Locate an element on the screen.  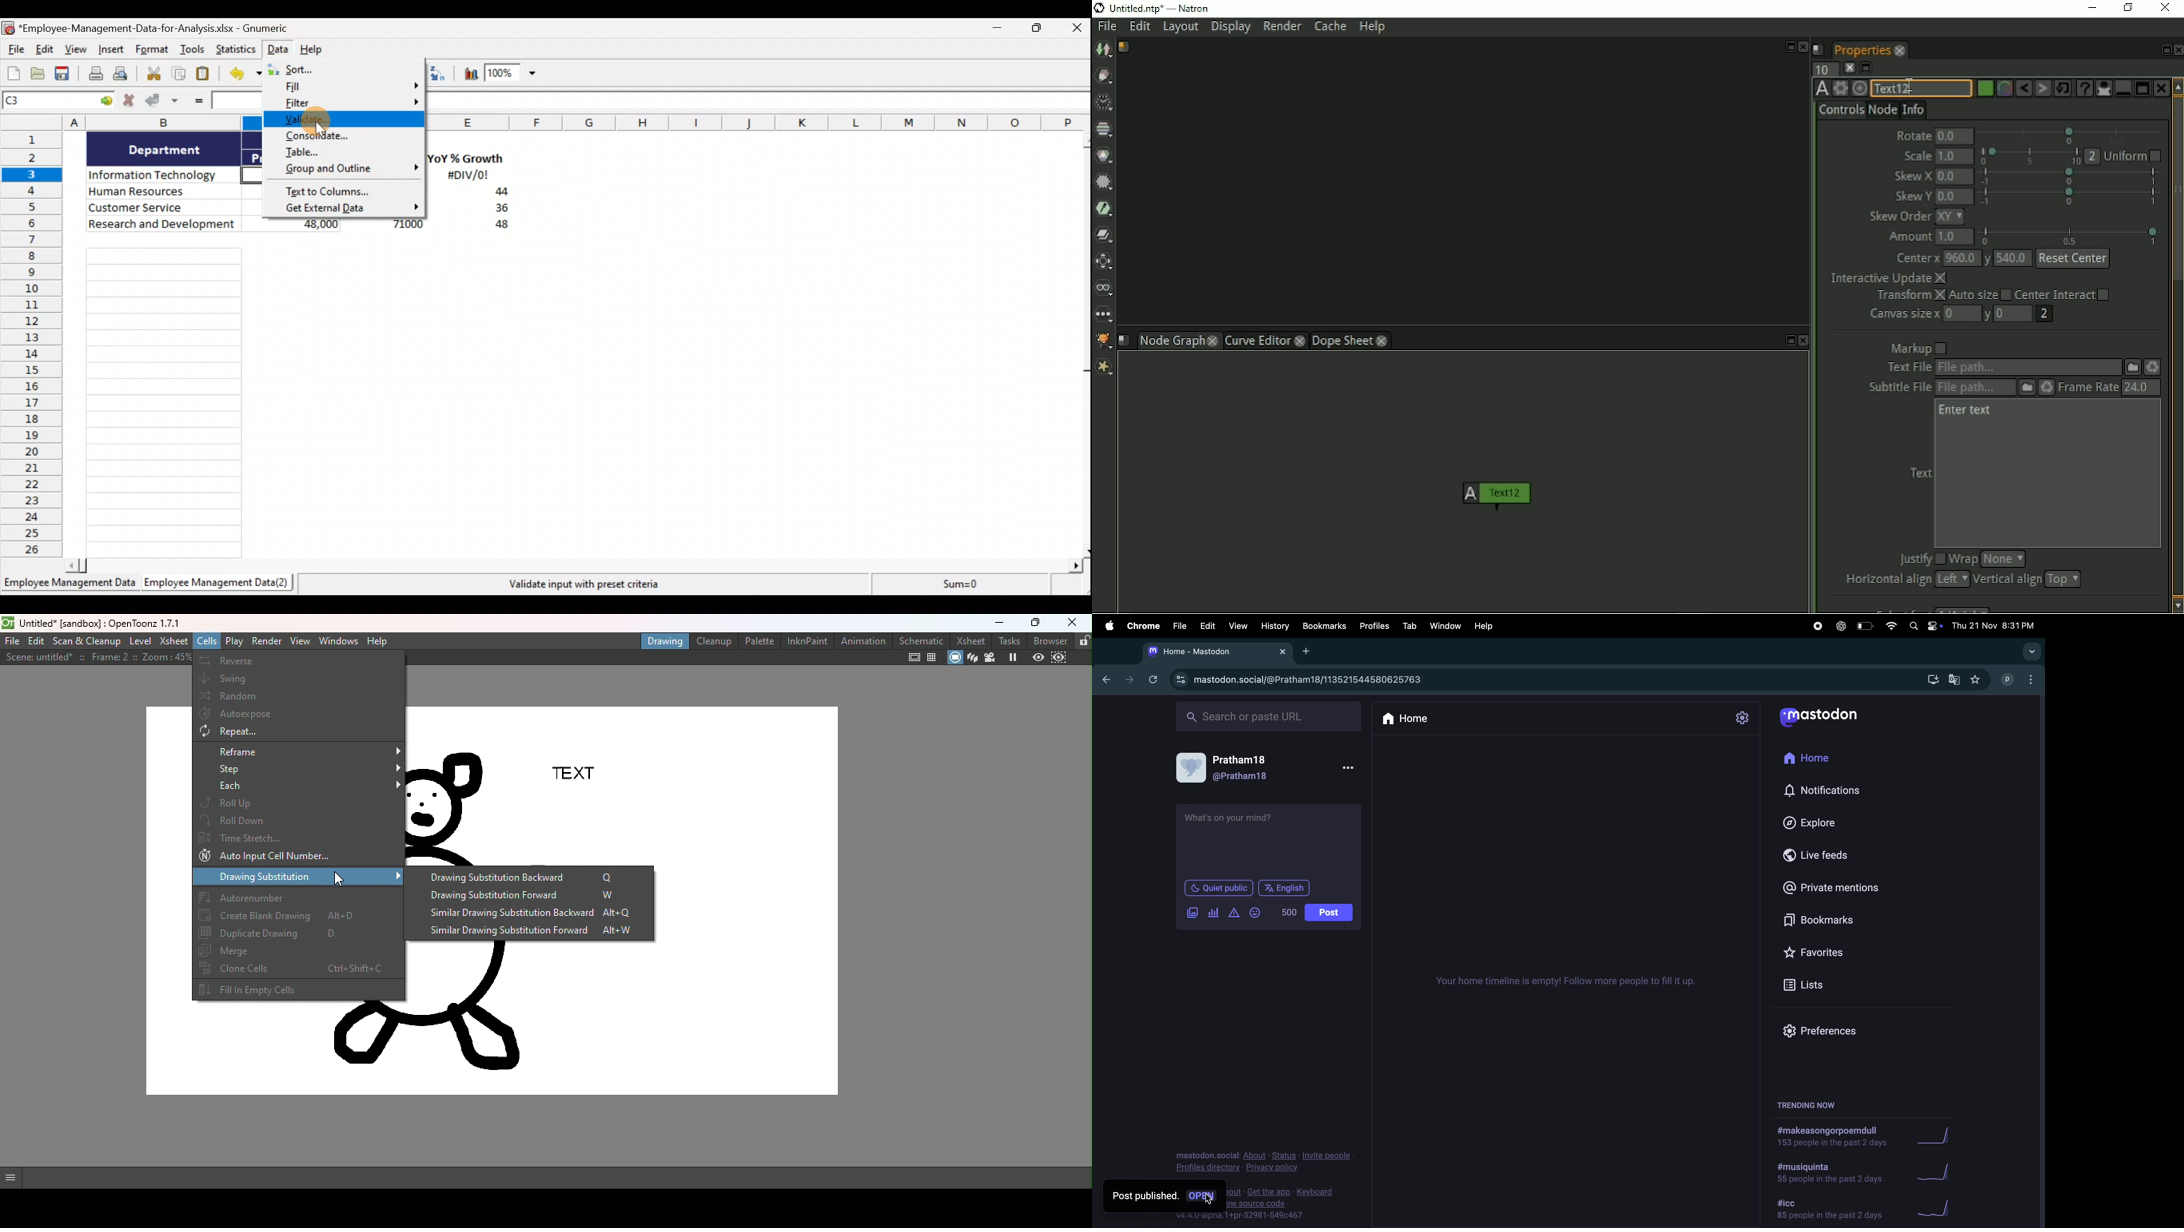
wifi is located at coordinates (1892, 628).